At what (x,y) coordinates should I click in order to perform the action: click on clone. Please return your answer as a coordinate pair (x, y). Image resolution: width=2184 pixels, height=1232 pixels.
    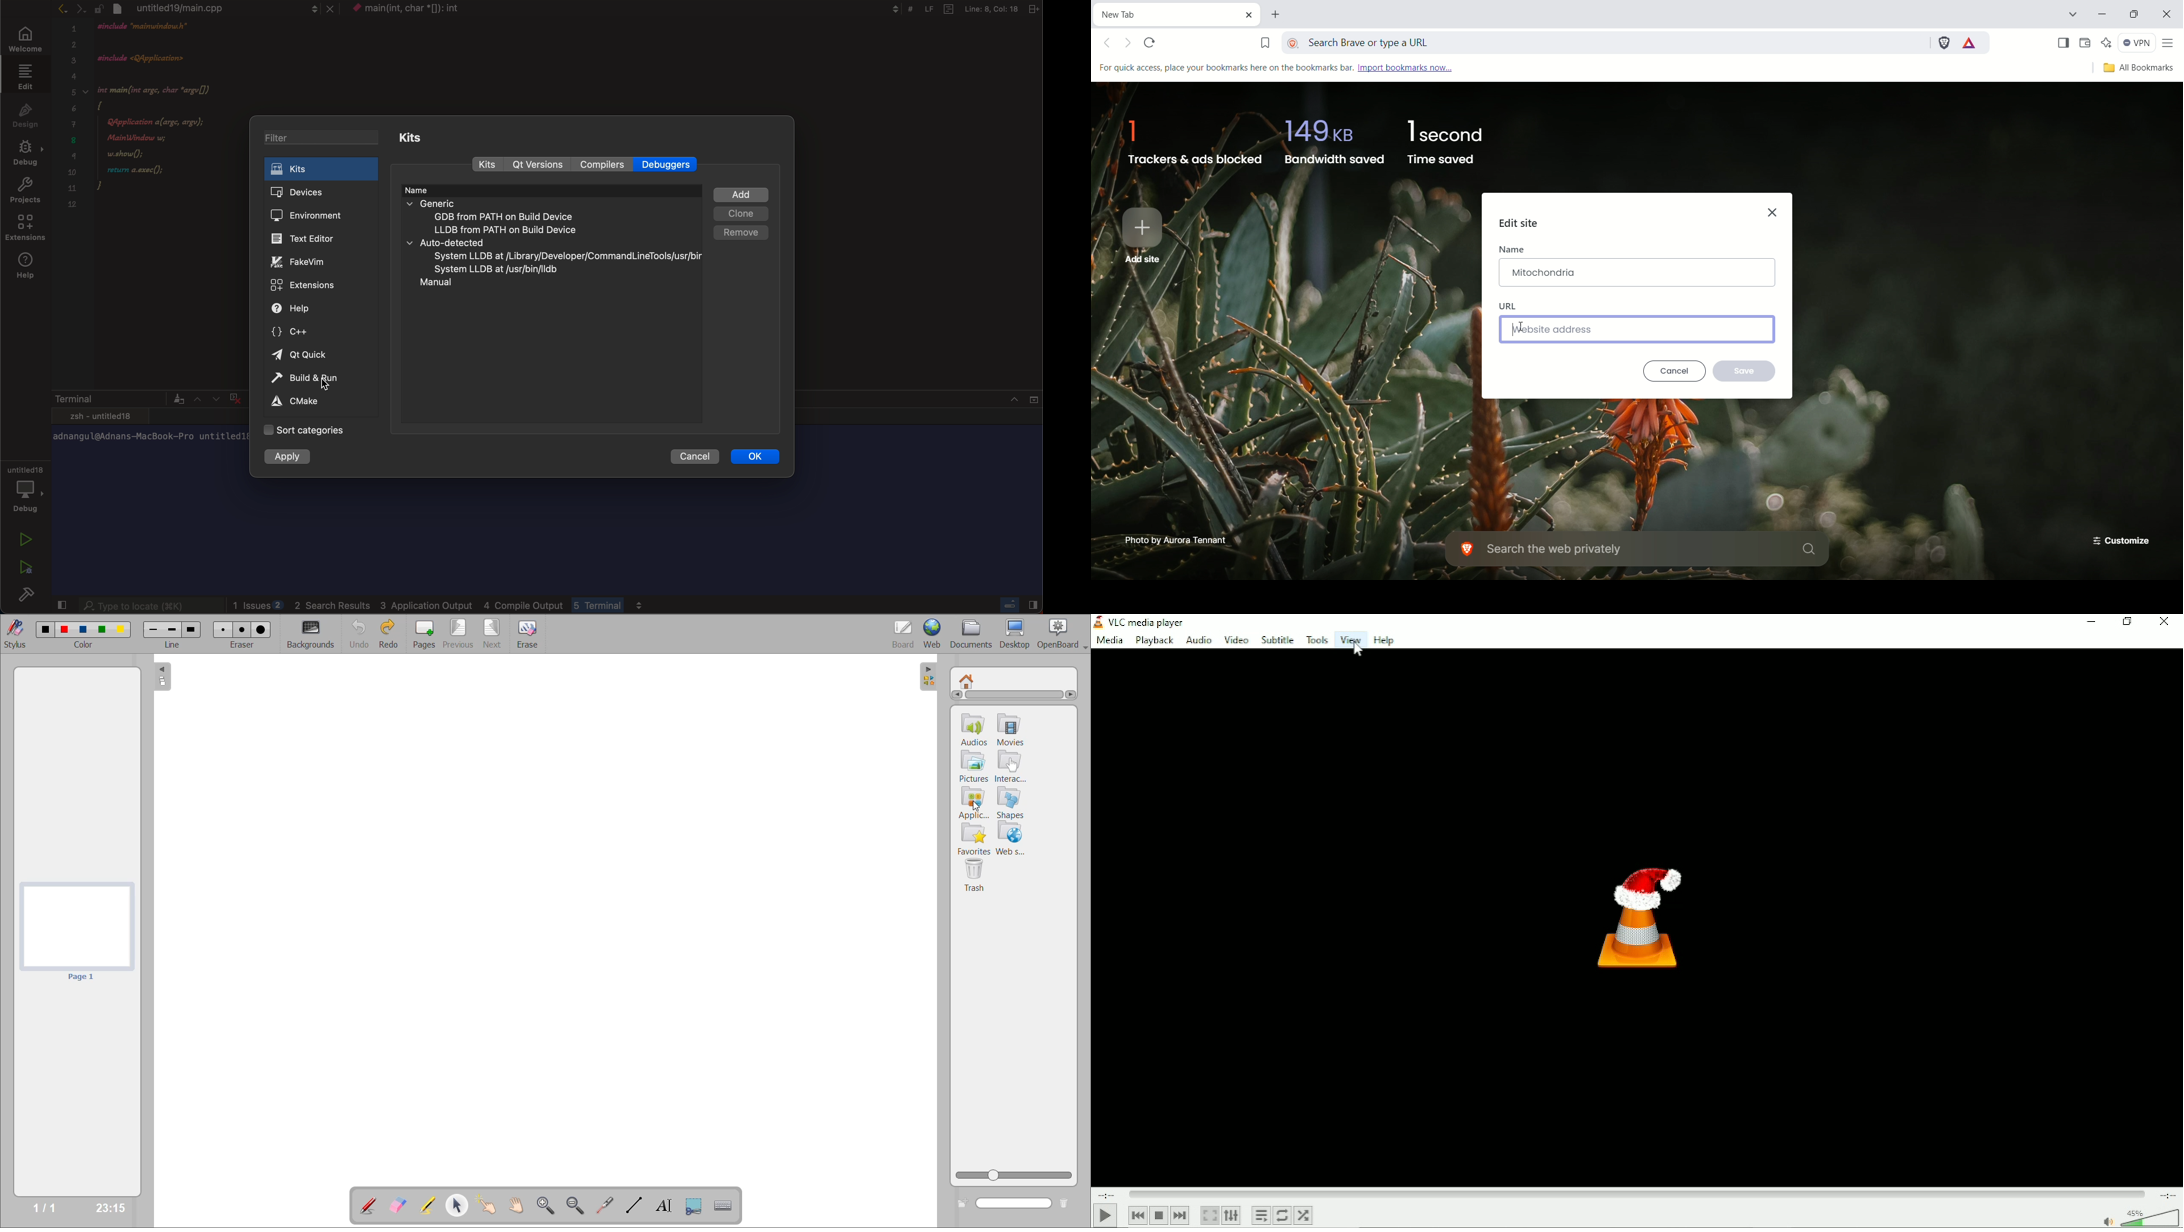
    Looking at the image, I should click on (743, 213).